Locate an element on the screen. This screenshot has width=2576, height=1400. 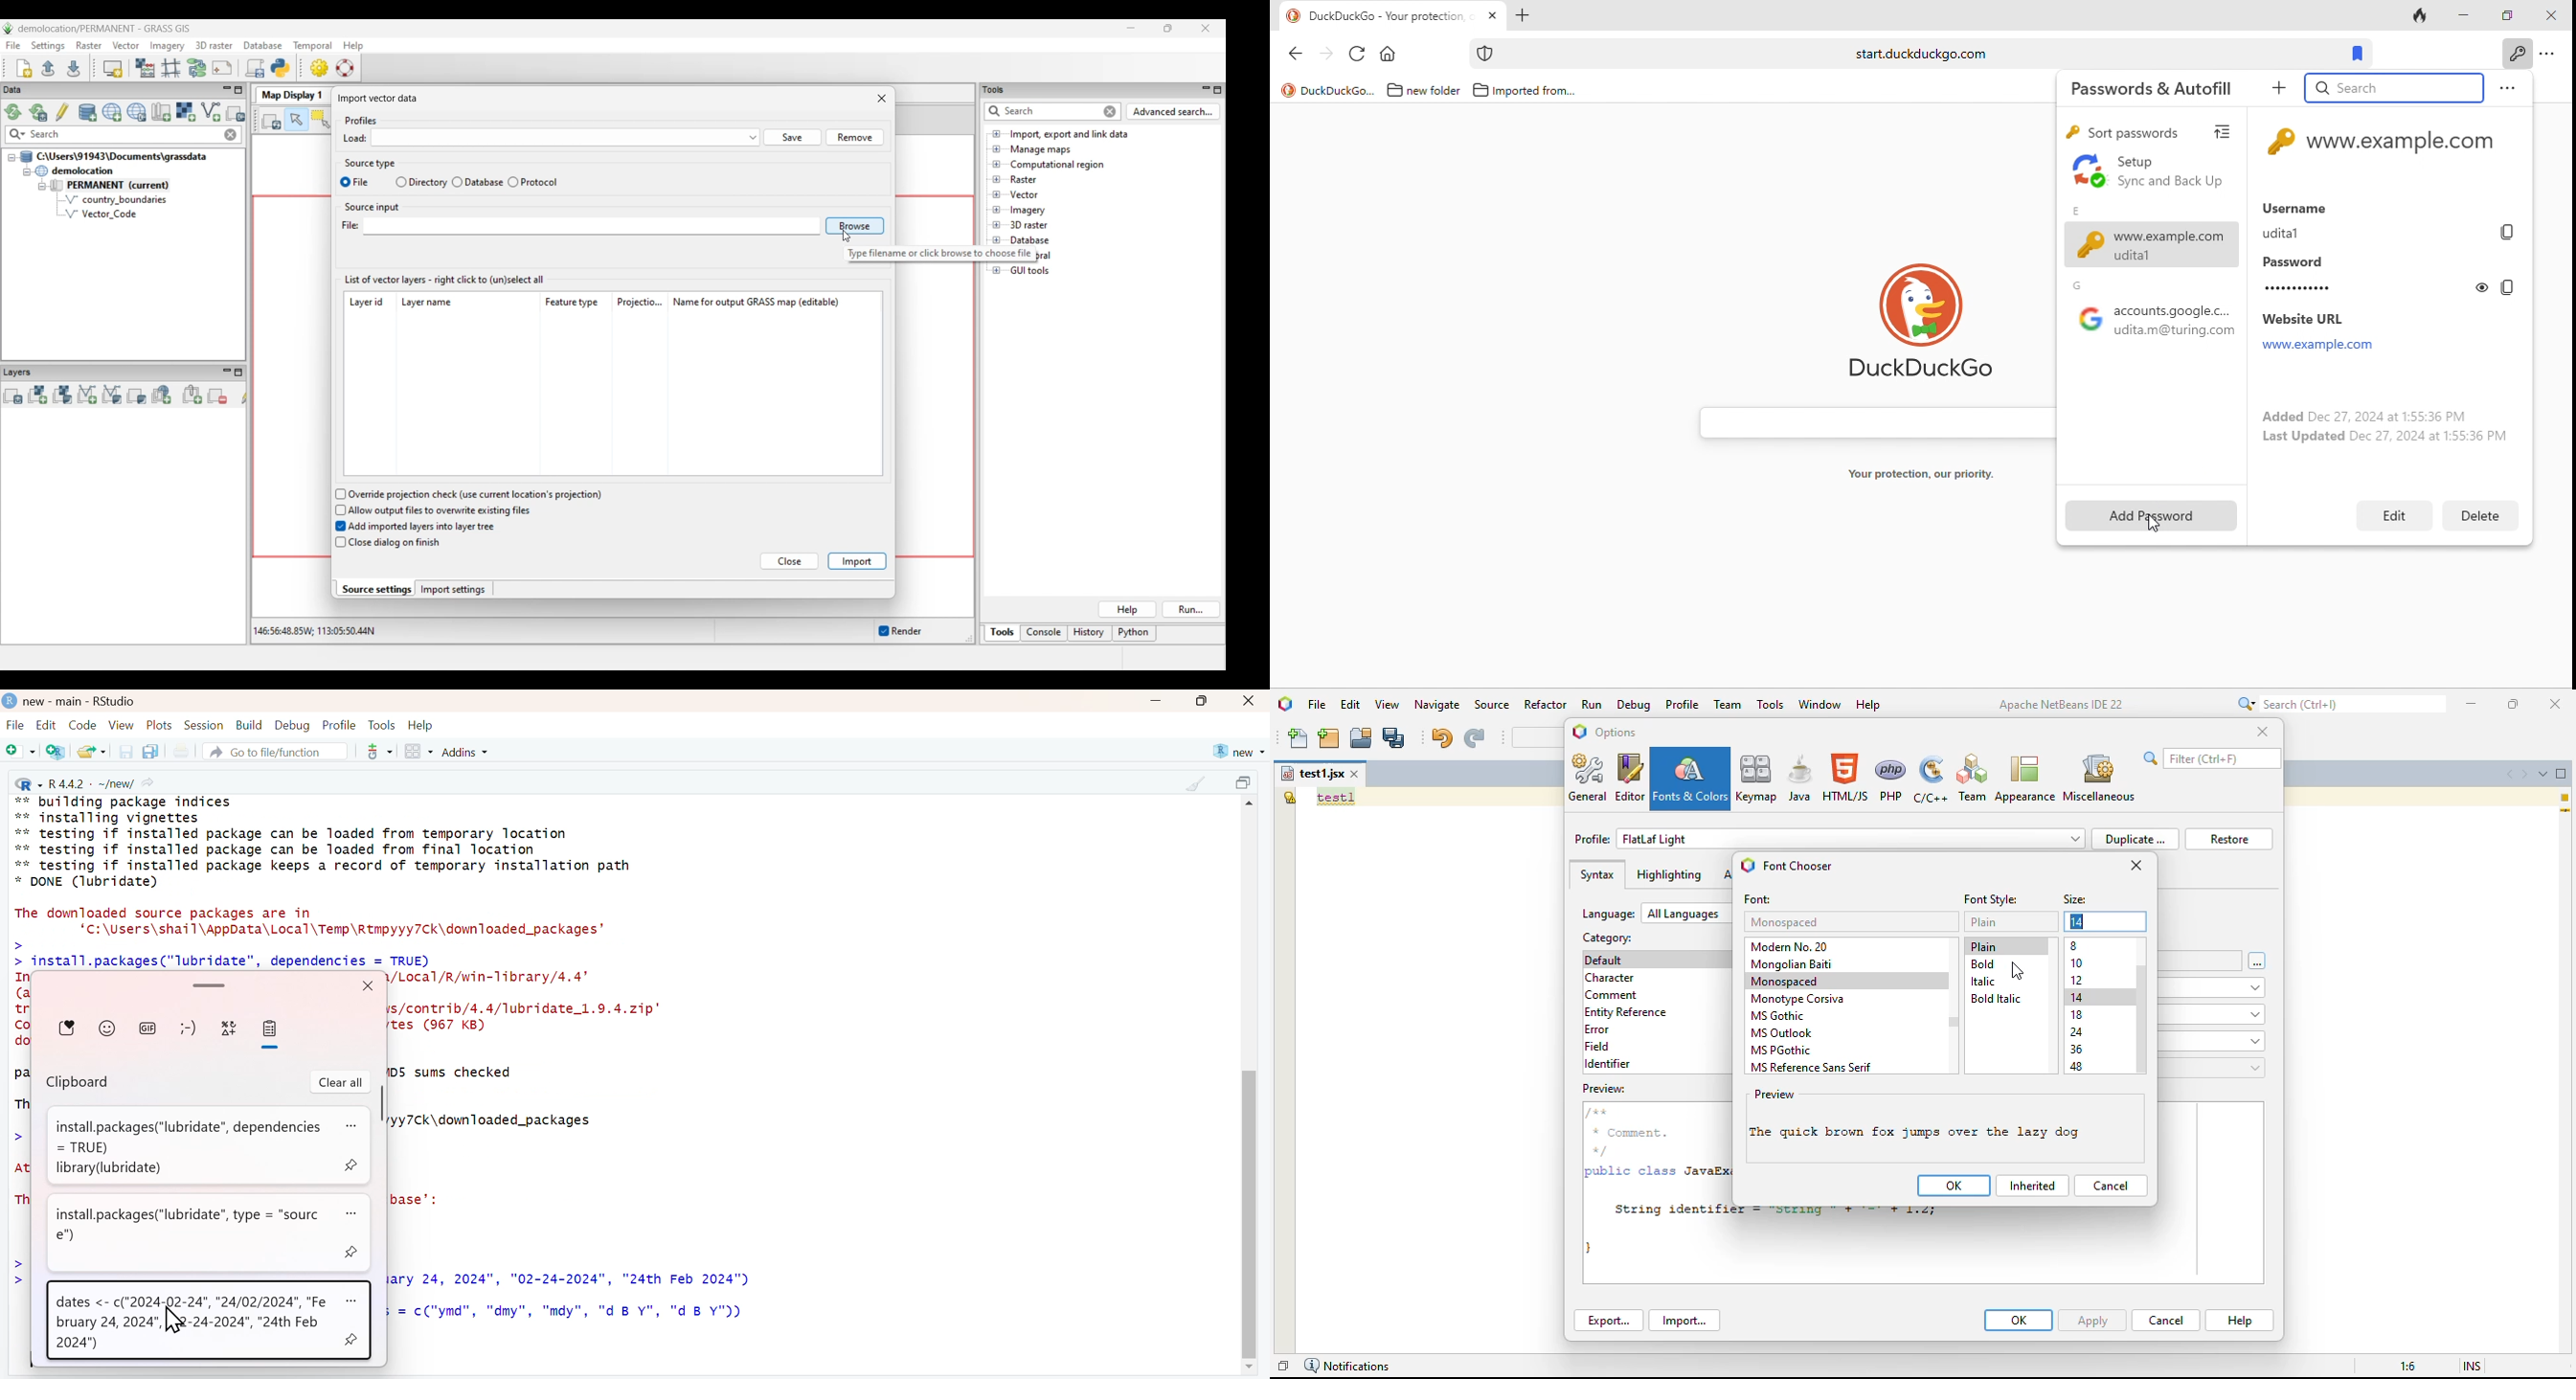
install.packages("lubridate”, dependencies
= TRUE)
library(lubridate) is located at coordinates (184, 1146).